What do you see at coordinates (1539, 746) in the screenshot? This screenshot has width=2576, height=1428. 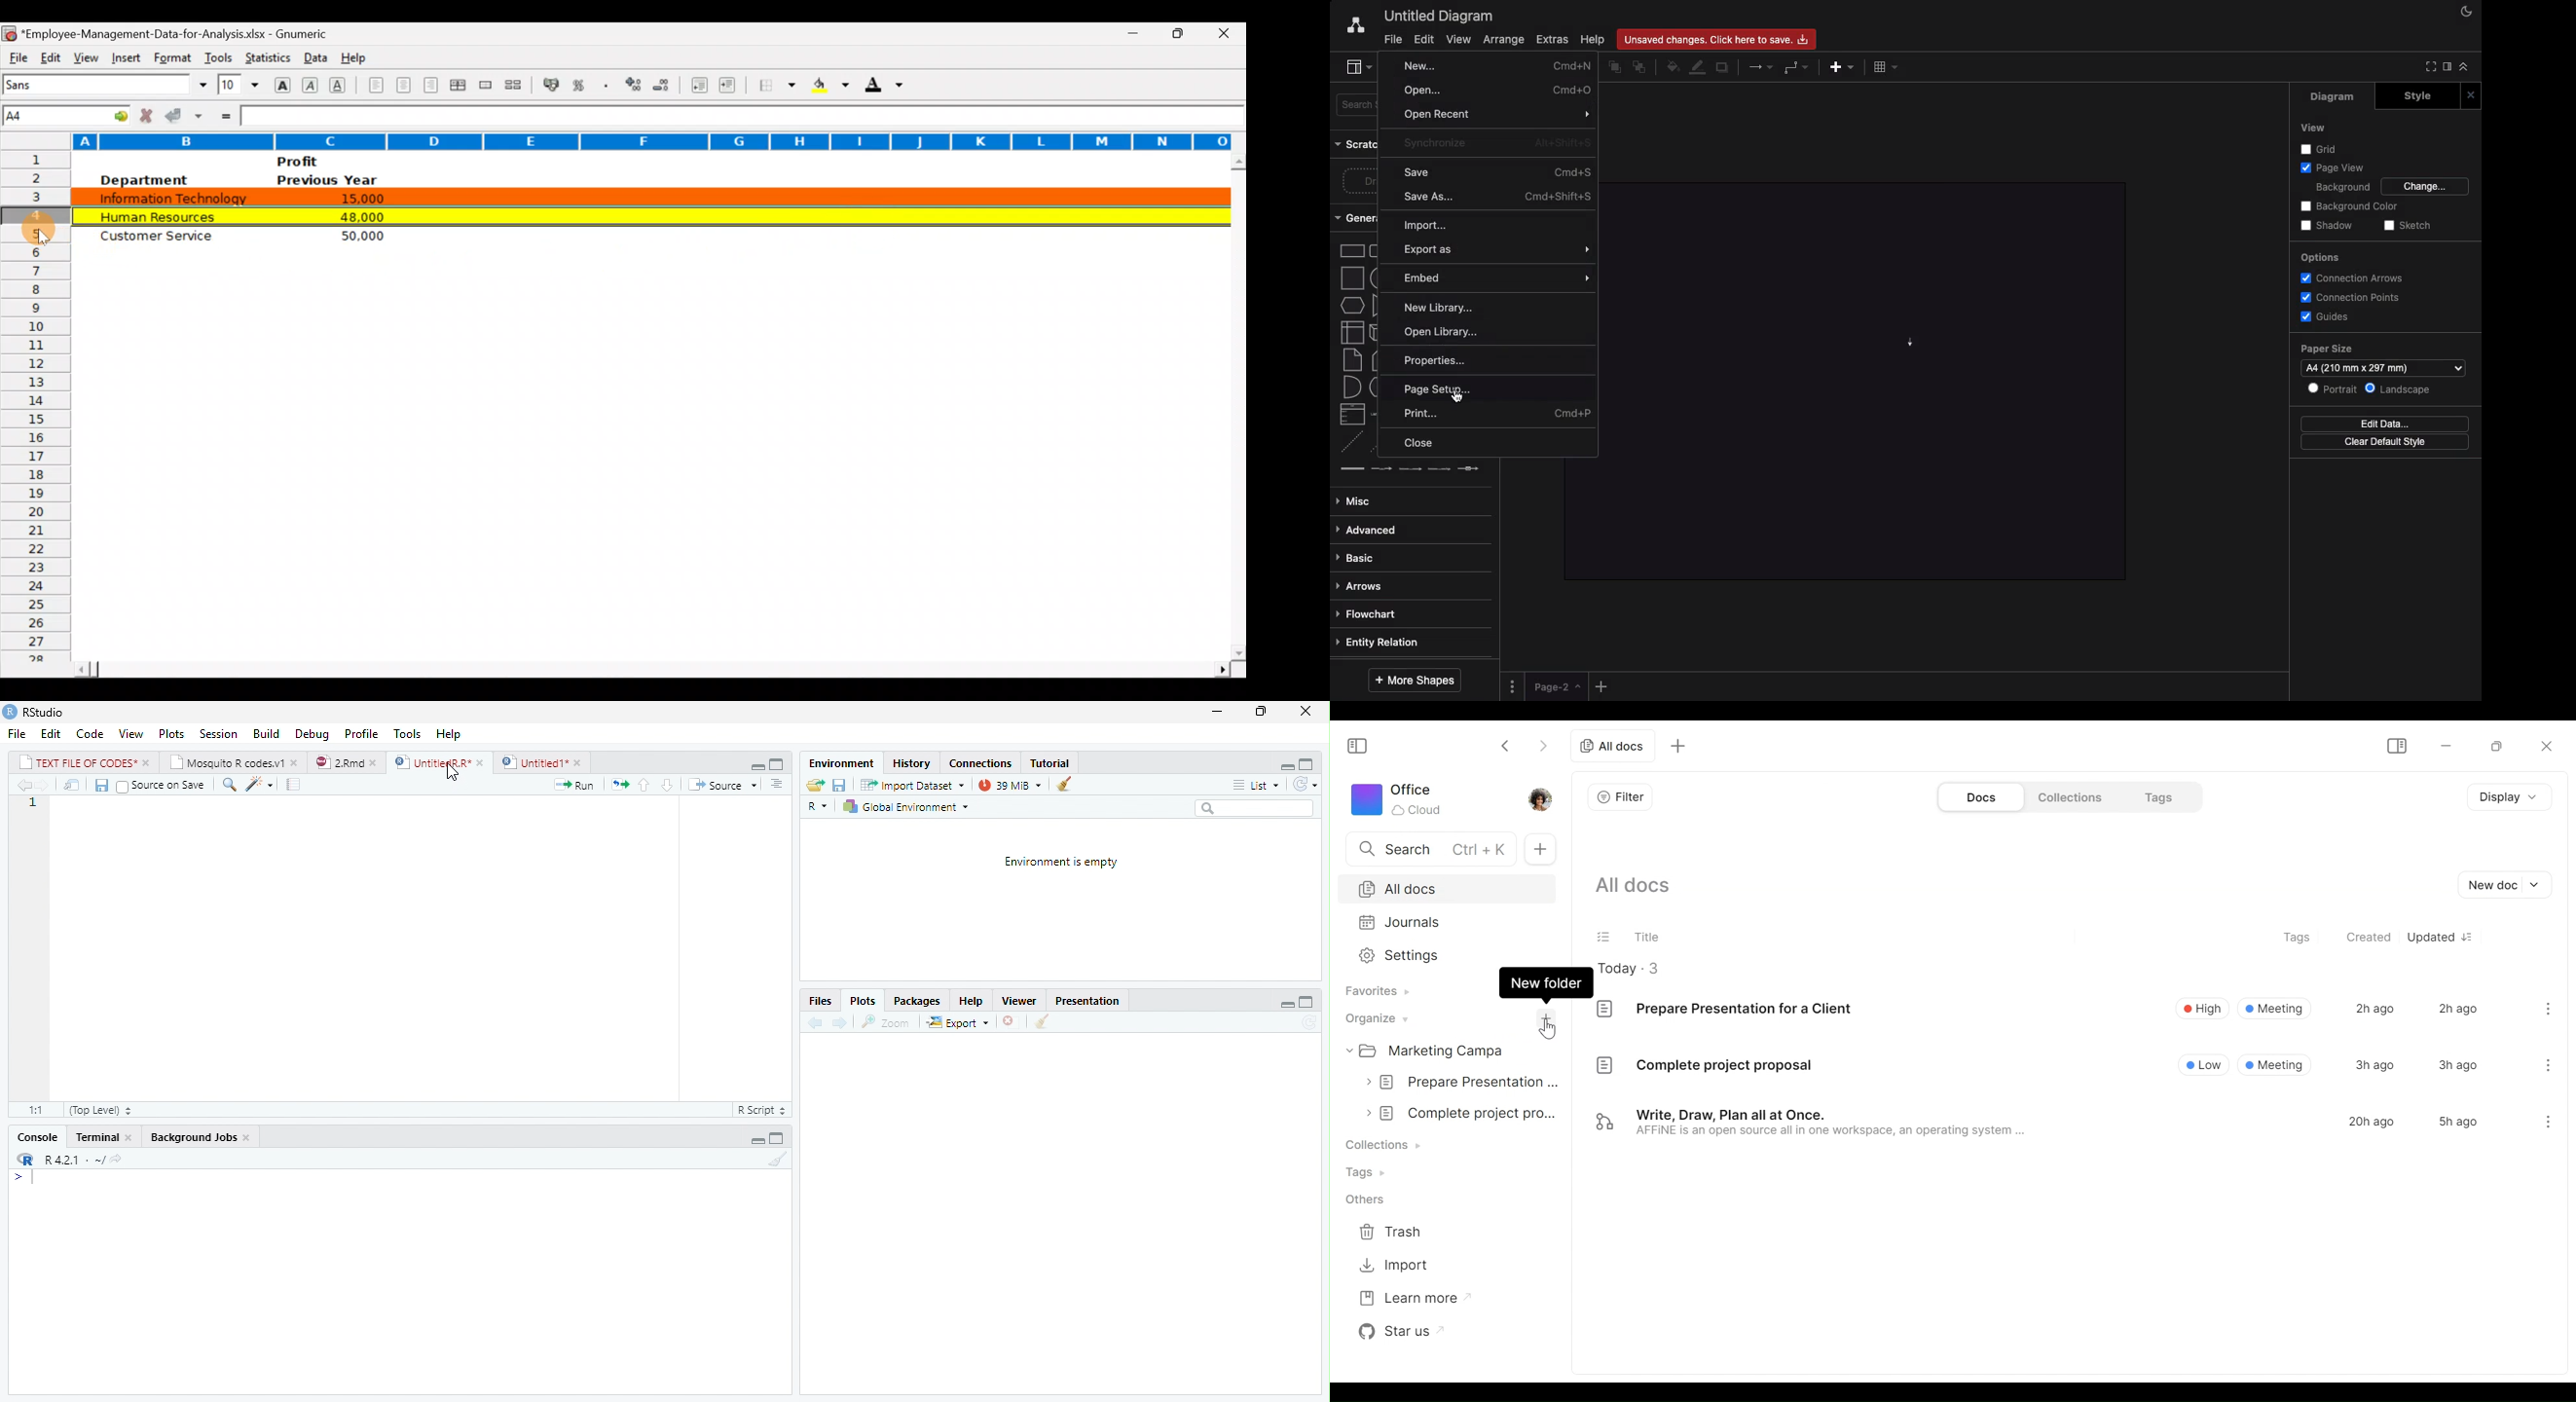 I see `Click to go forward` at bounding box center [1539, 746].